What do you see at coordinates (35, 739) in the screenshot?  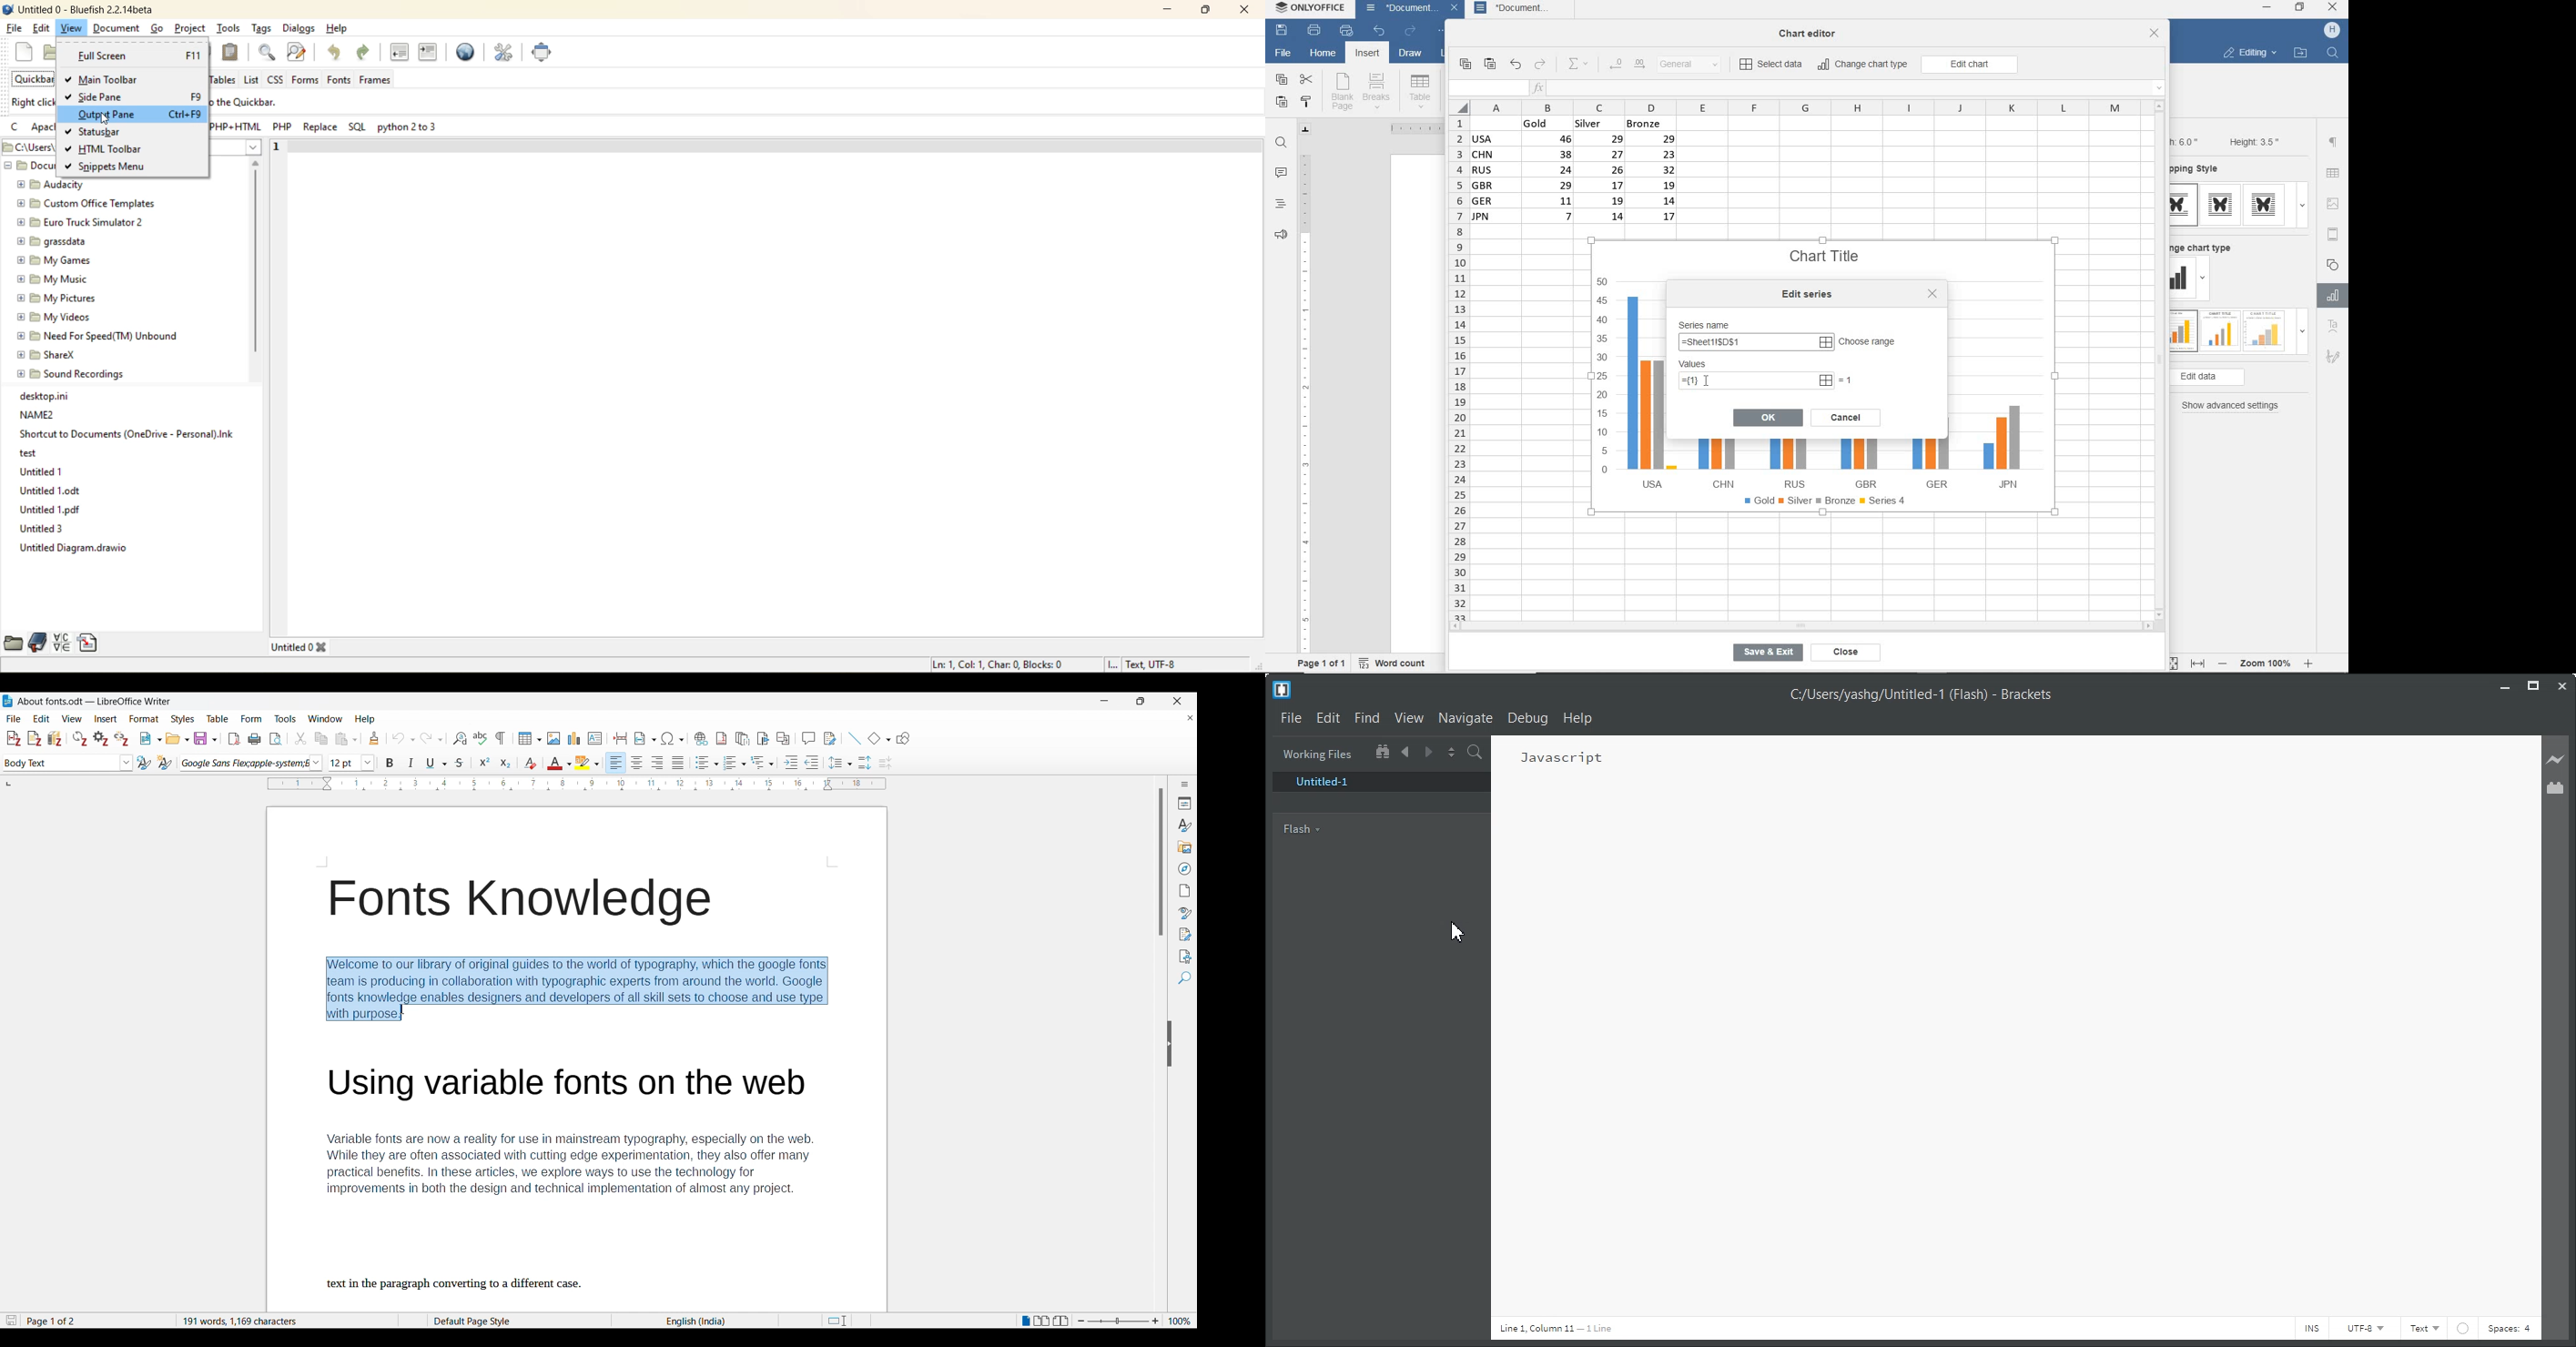 I see `Add note` at bounding box center [35, 739].